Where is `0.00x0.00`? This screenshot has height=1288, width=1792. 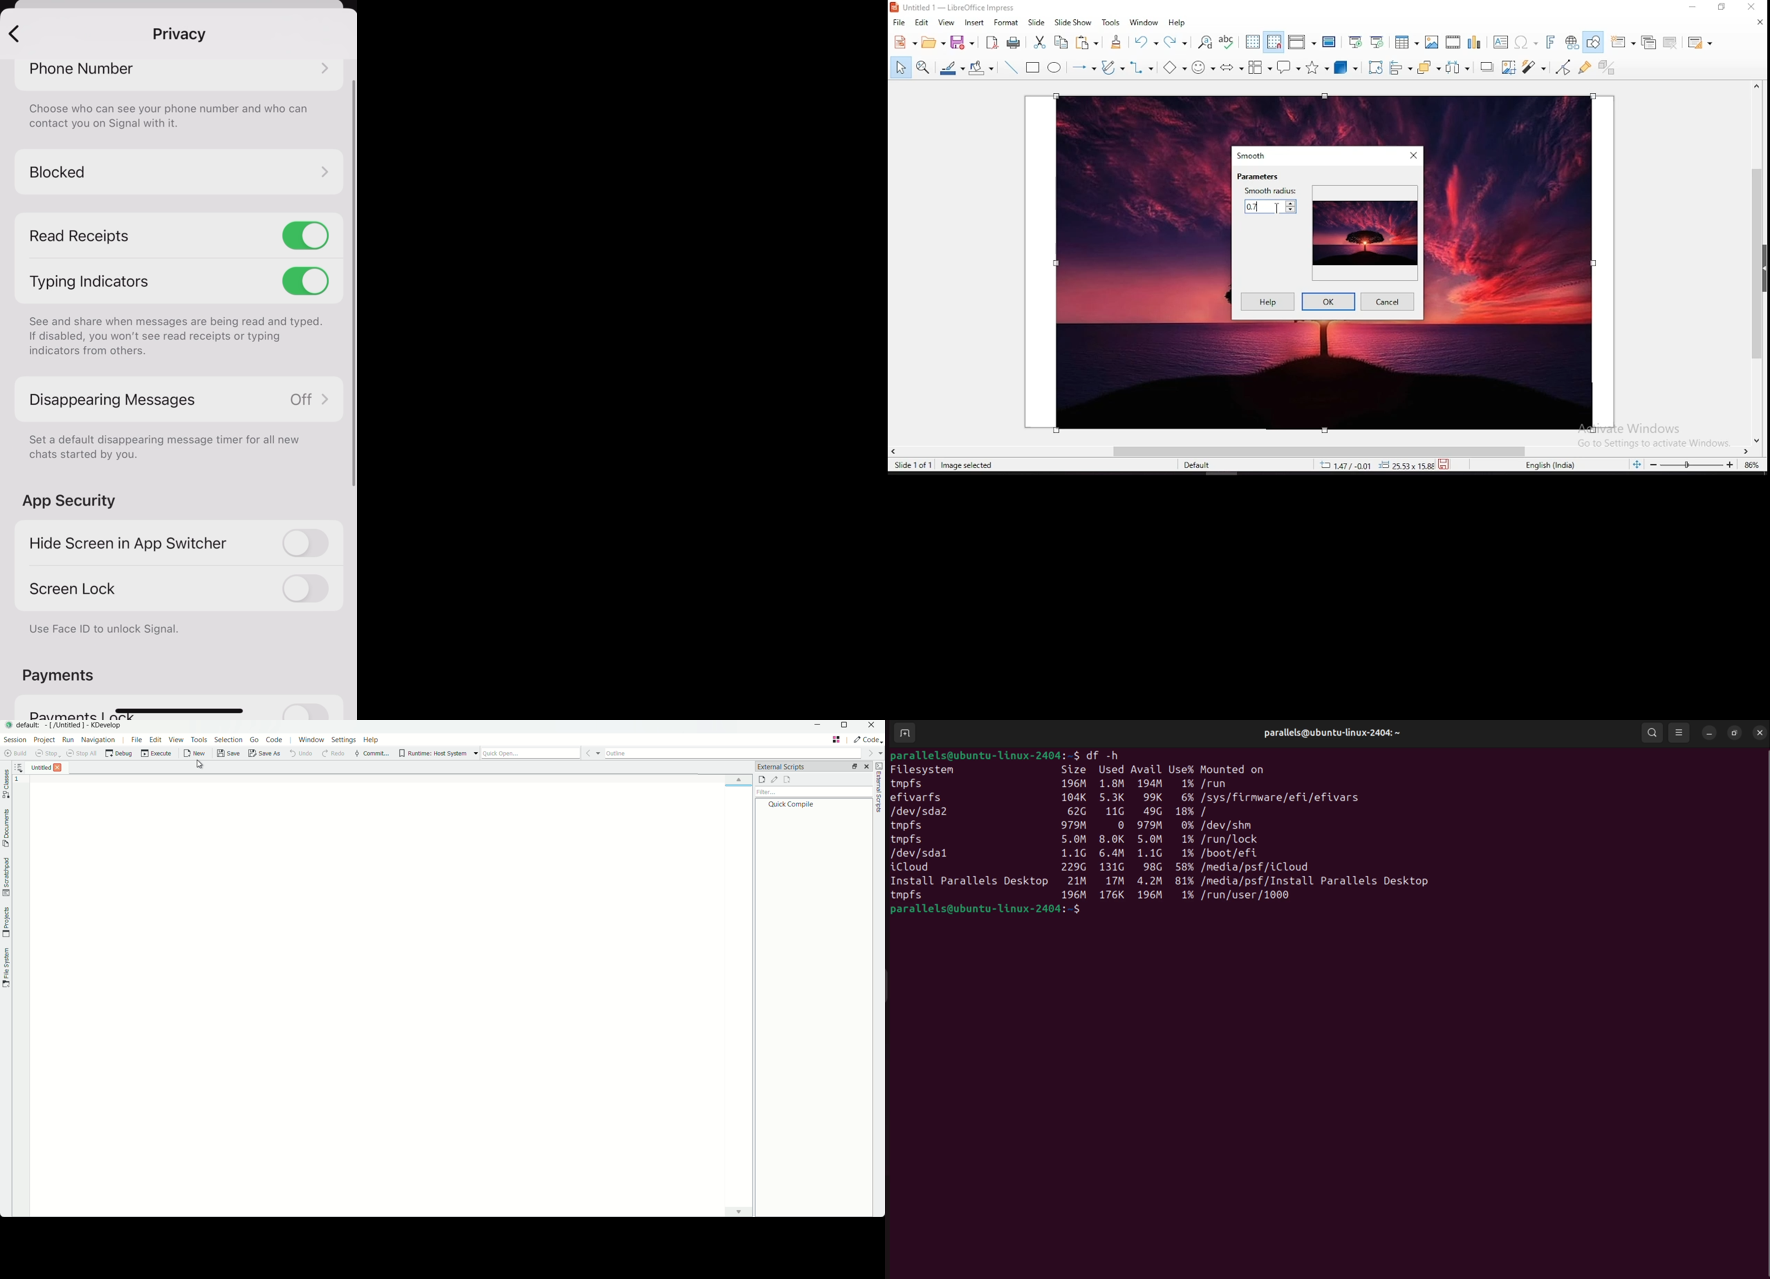 0.00x0.00 is located at coordinates (1403, 466).